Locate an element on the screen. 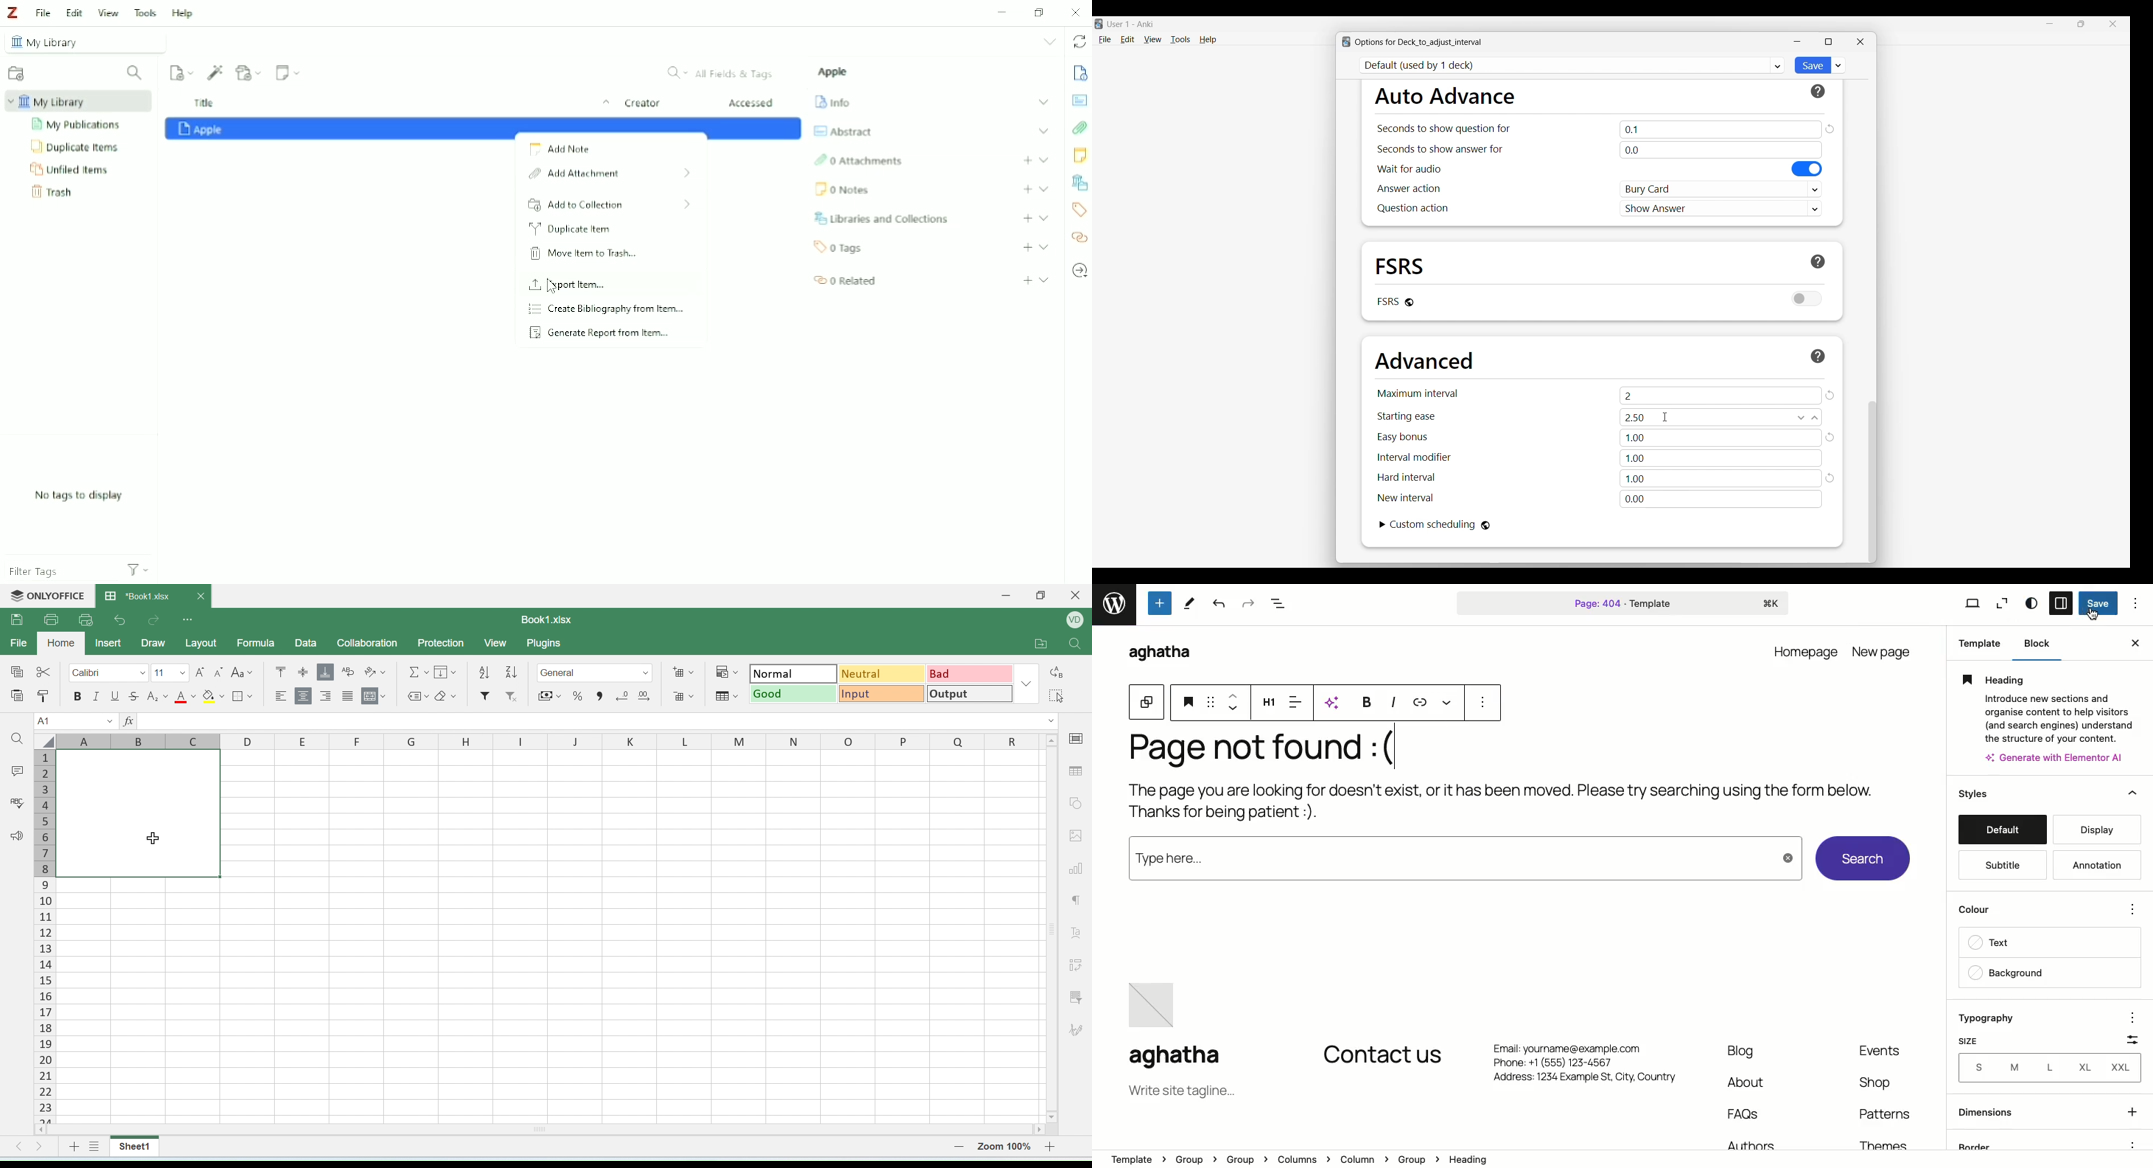  Affects the entire collection is located at coordinates (1409, 302).